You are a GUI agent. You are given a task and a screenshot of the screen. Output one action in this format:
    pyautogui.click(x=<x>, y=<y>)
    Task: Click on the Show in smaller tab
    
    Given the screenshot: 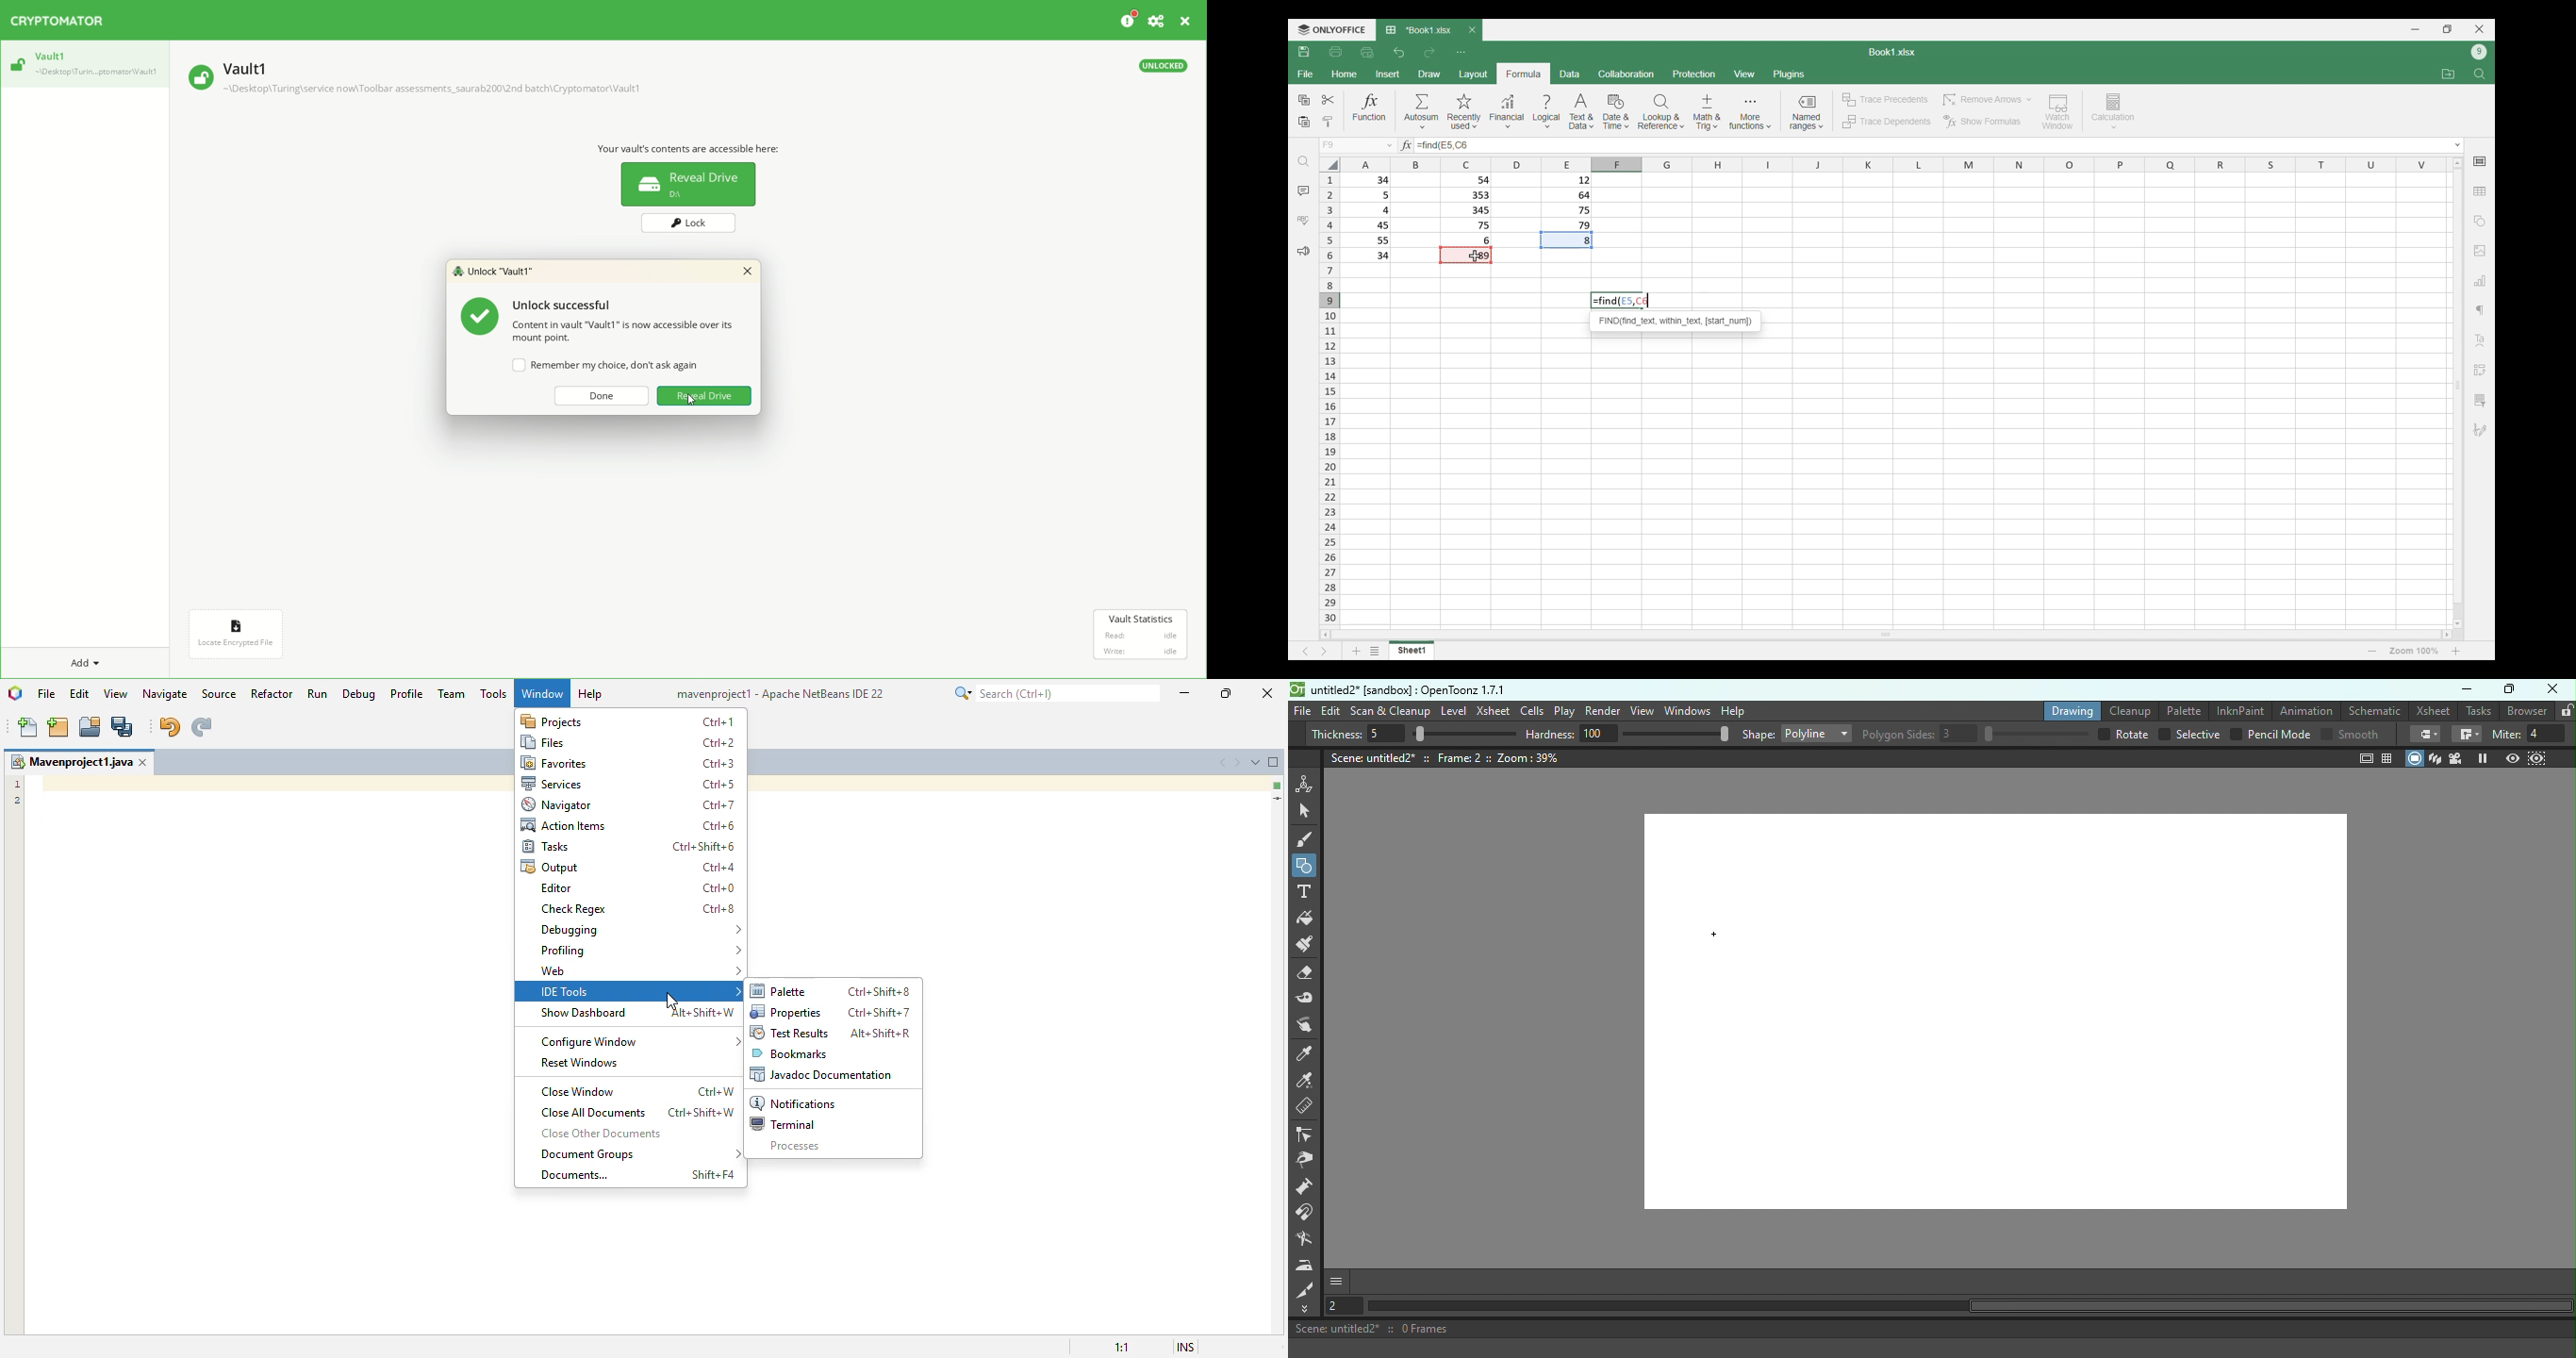 What is the action you would take?
    pyautogui.click(x=2447, y=29)
    